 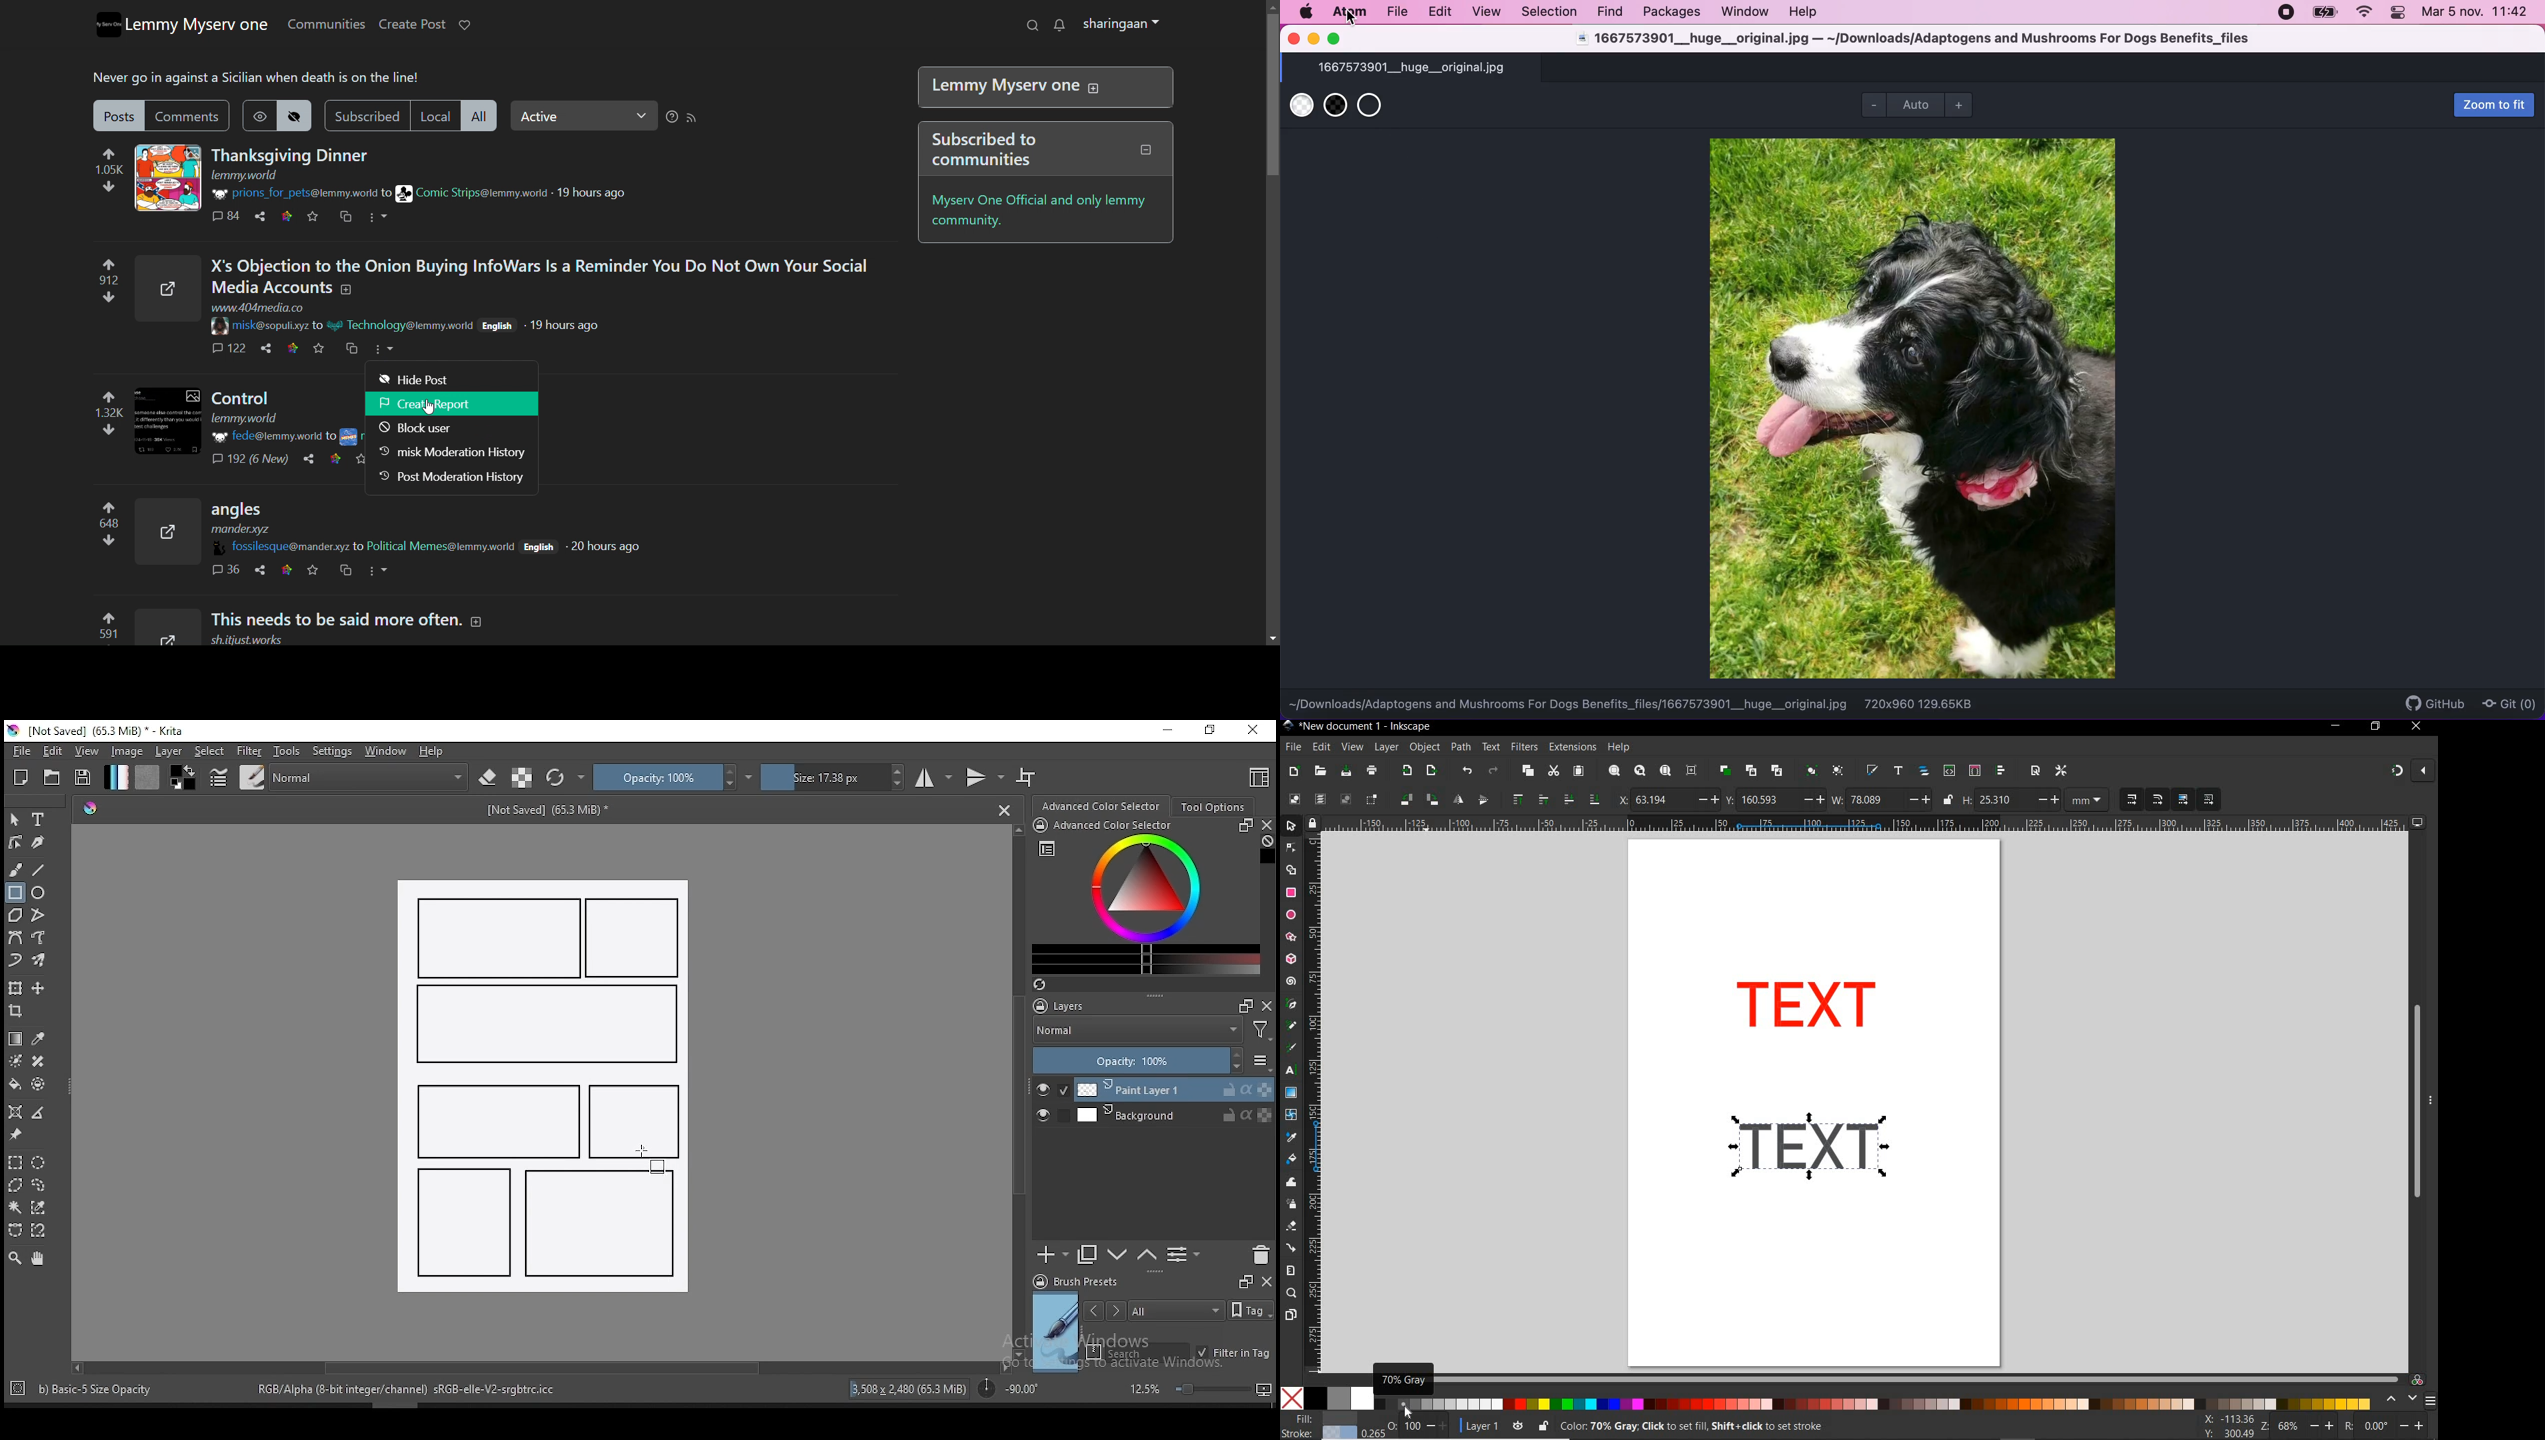 I want to click on MOVE PATTERNS, so click(x=2208, y=800).